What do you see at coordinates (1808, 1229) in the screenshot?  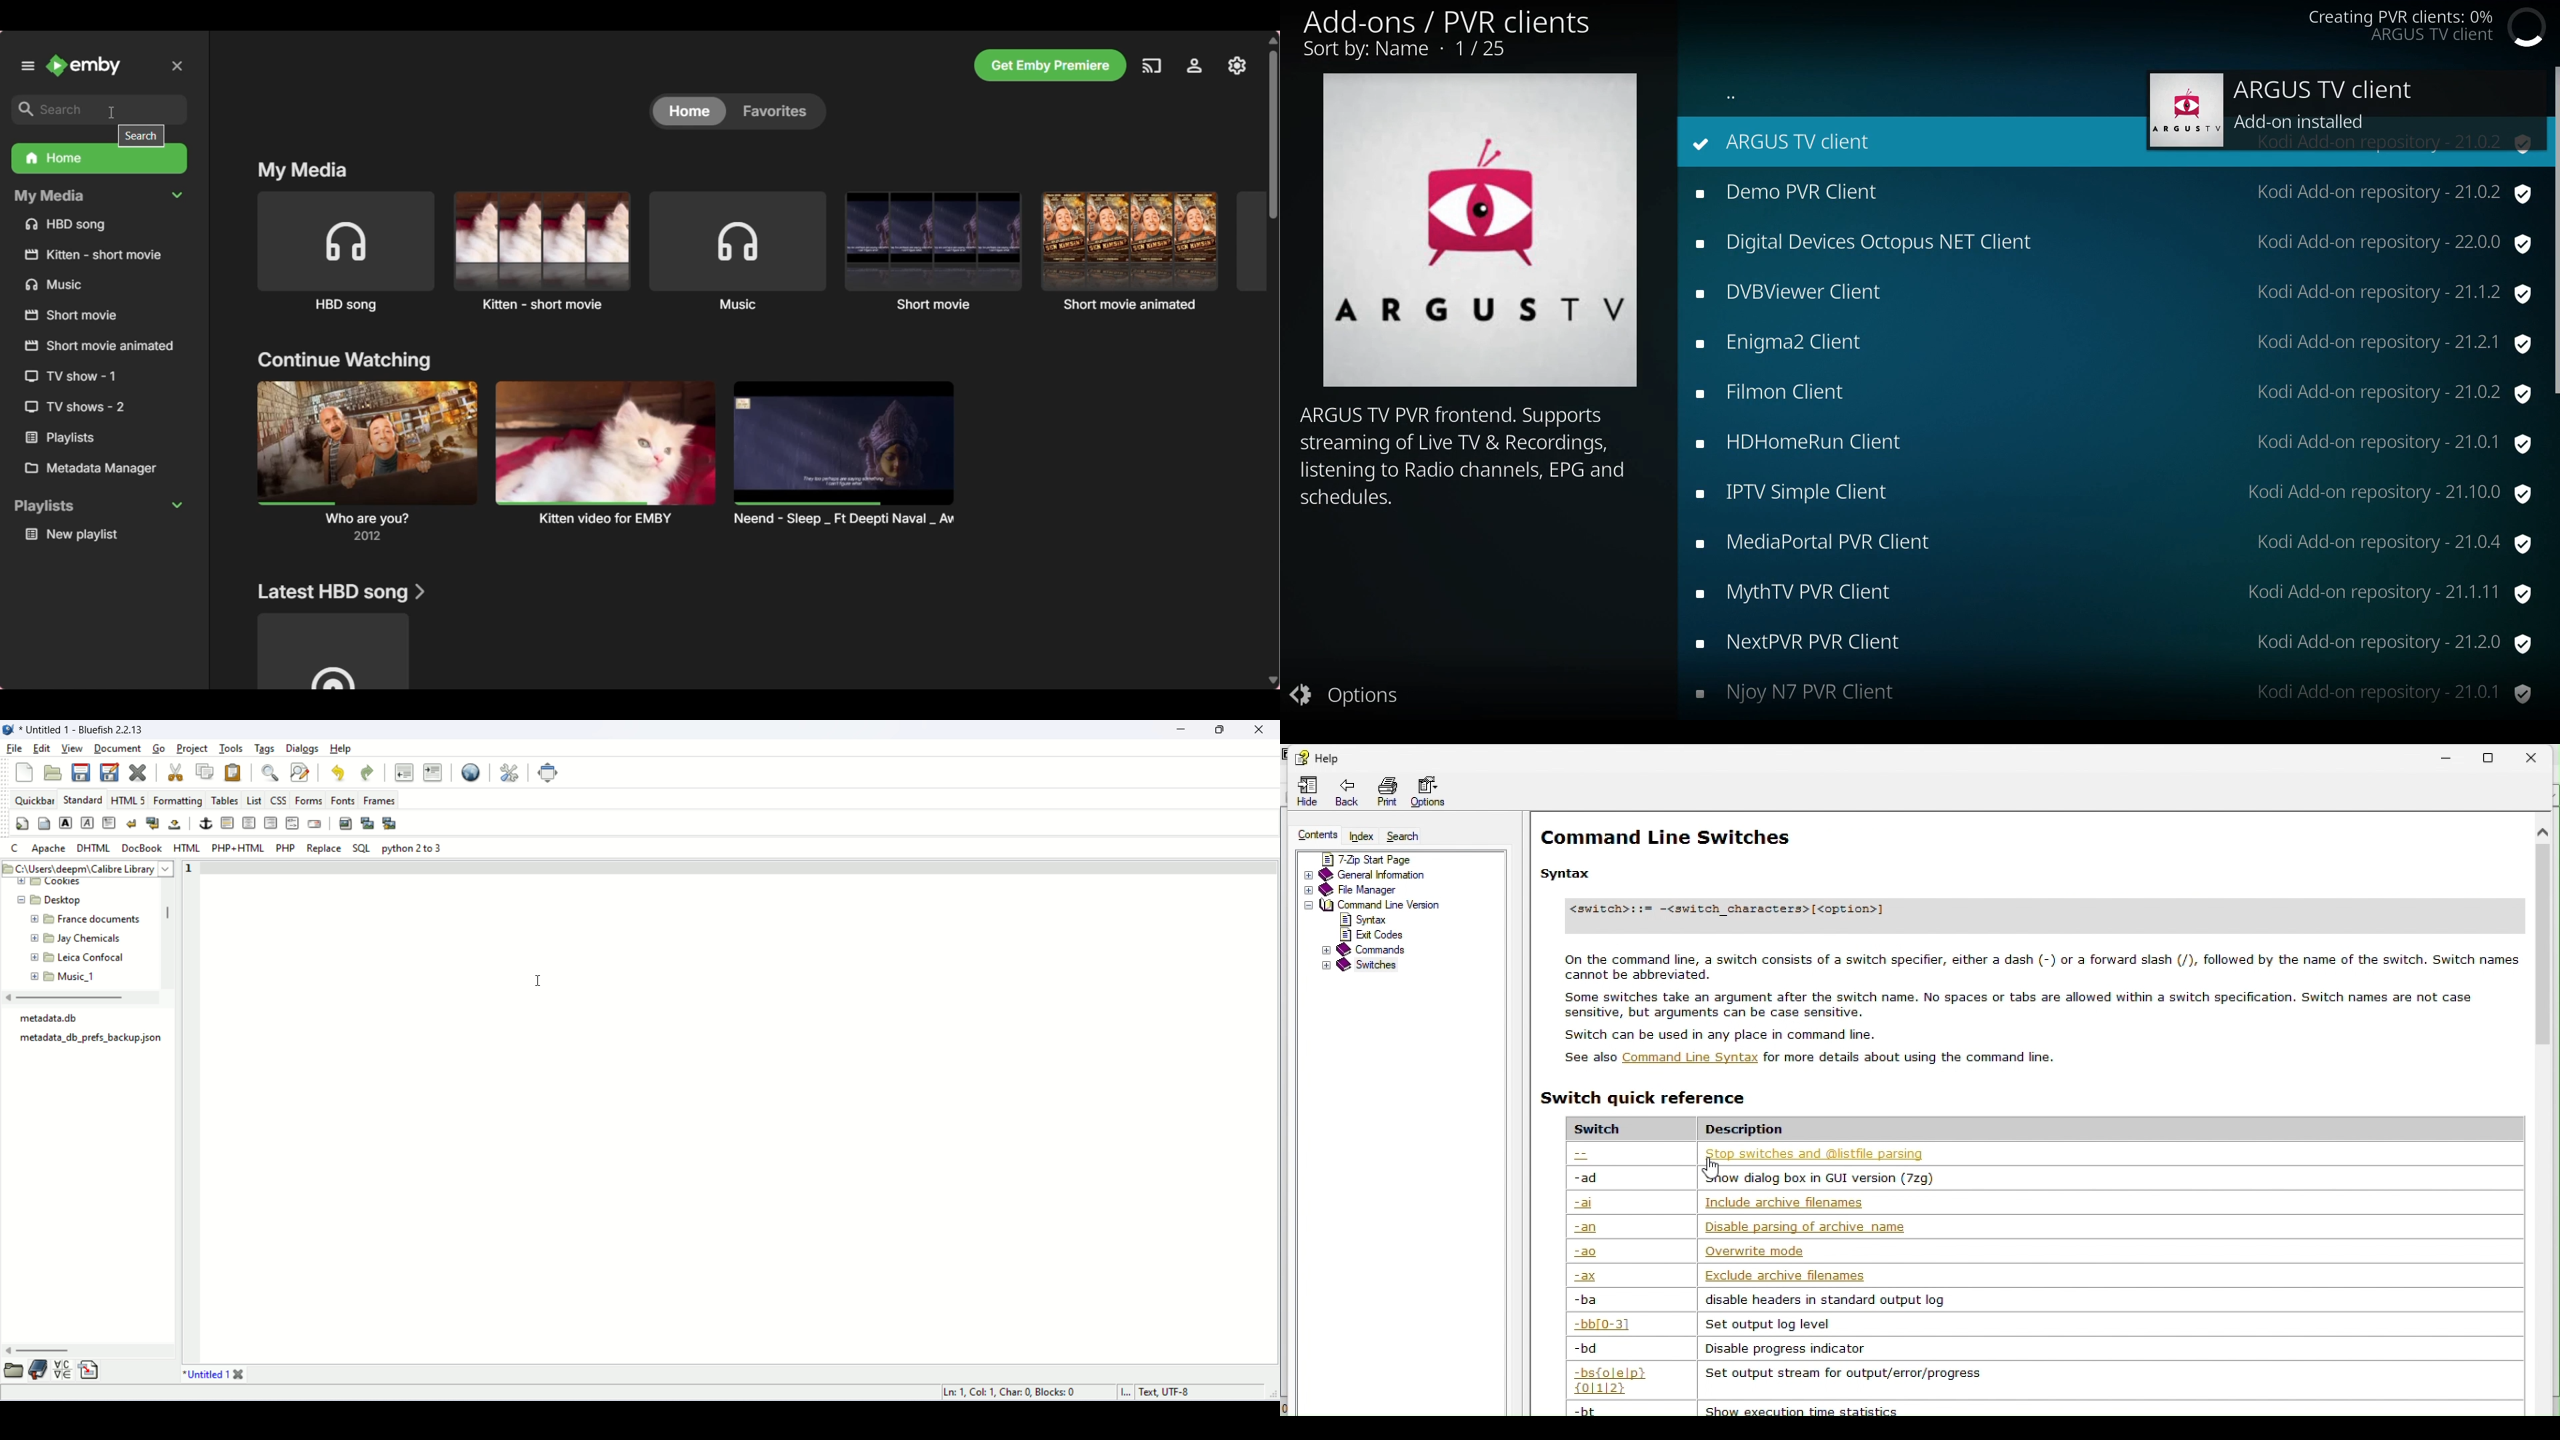 I see `| Disable parsing of archive name` at bounding box center [1808, 1229].